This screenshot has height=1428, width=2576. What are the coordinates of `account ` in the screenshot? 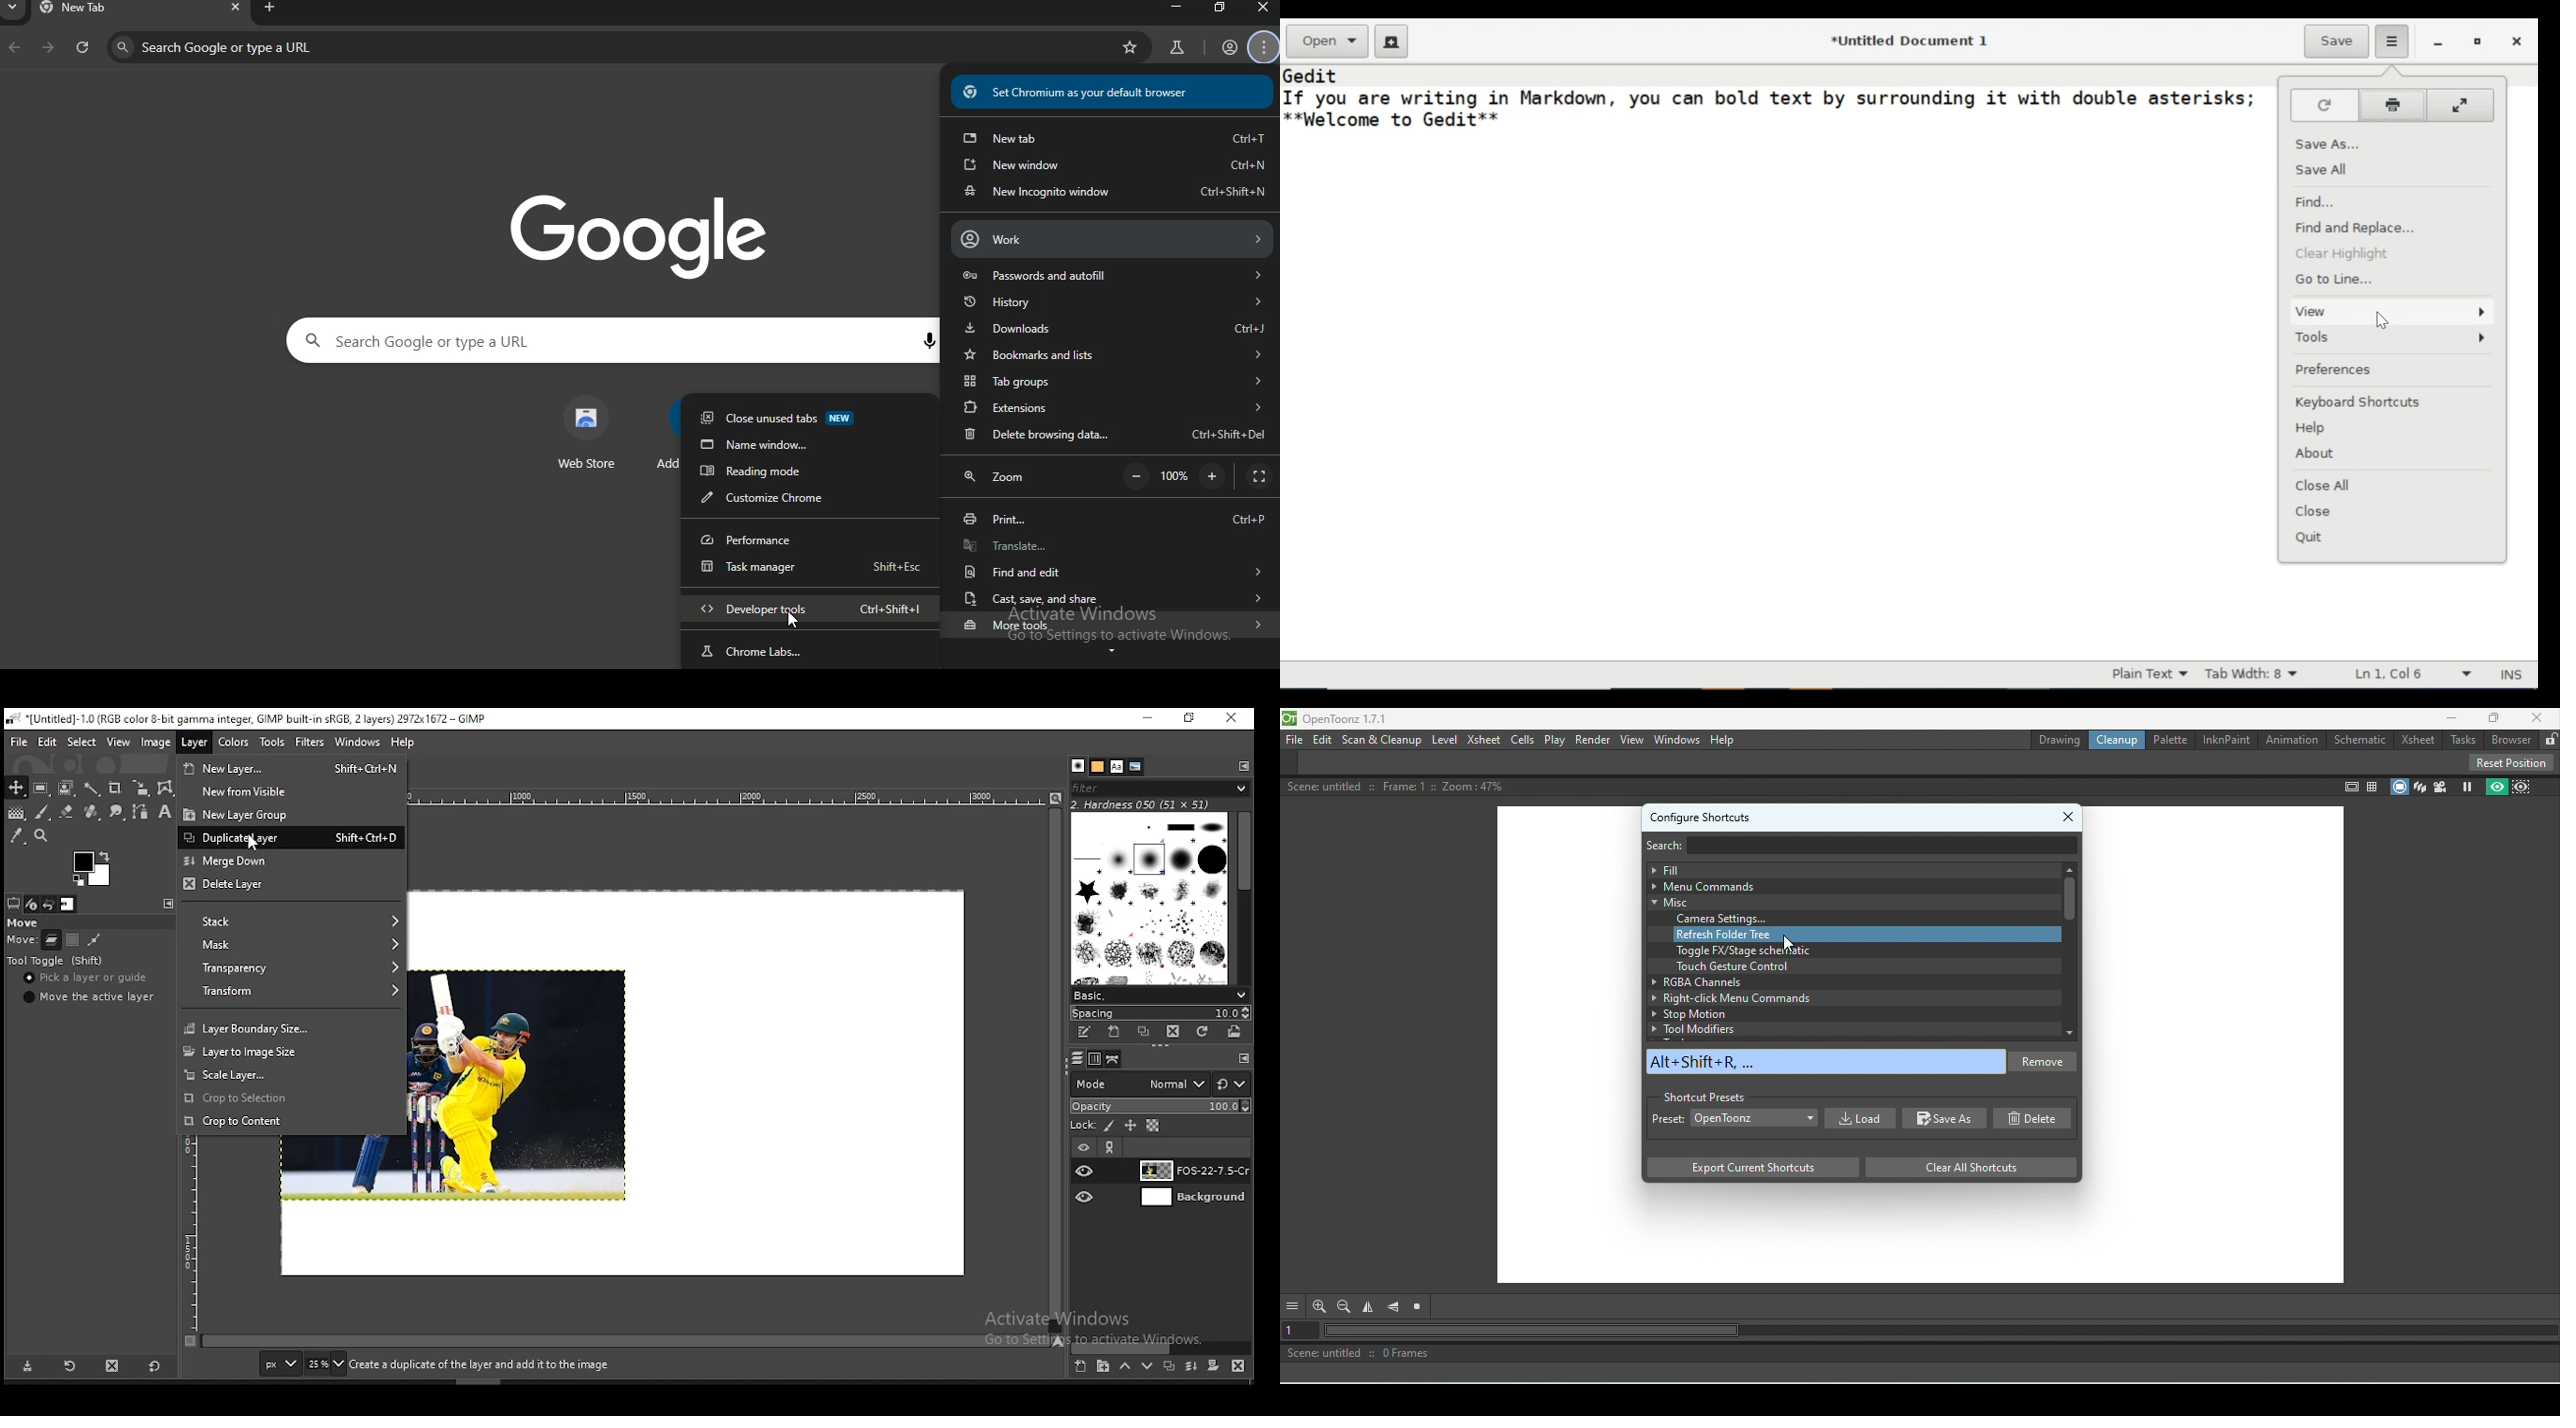 It's located at (1229, 49).